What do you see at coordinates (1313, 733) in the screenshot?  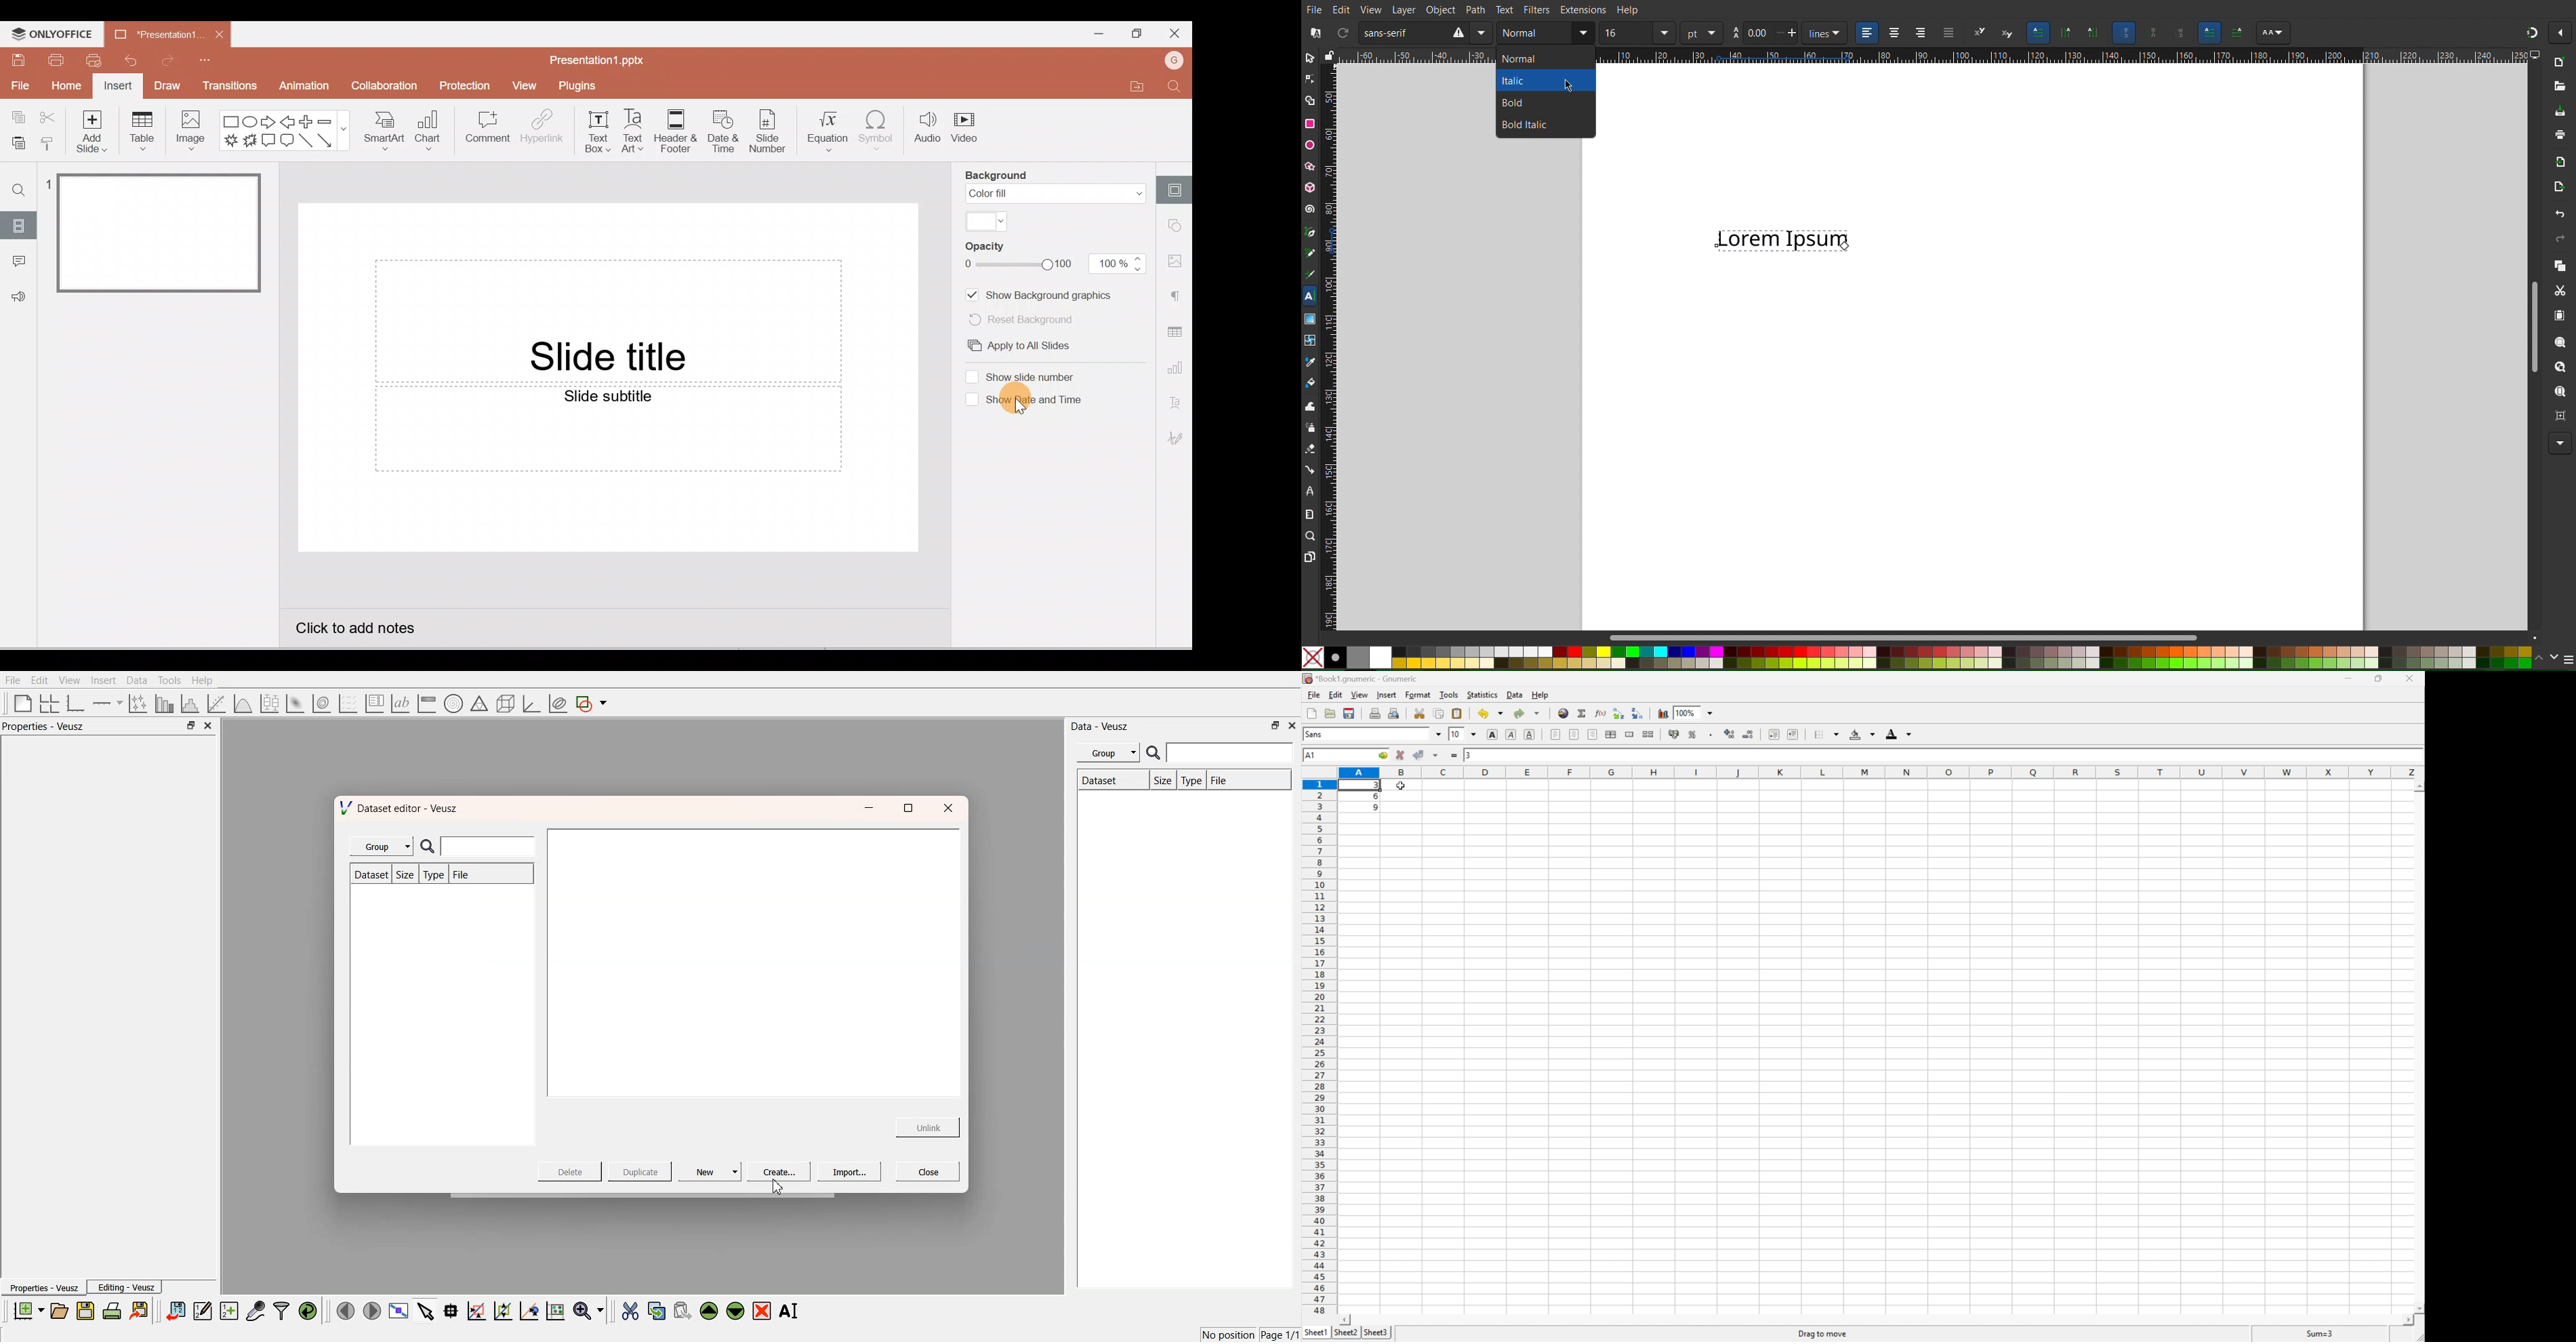 I see `Sans` at bounding box center [1313, 733].